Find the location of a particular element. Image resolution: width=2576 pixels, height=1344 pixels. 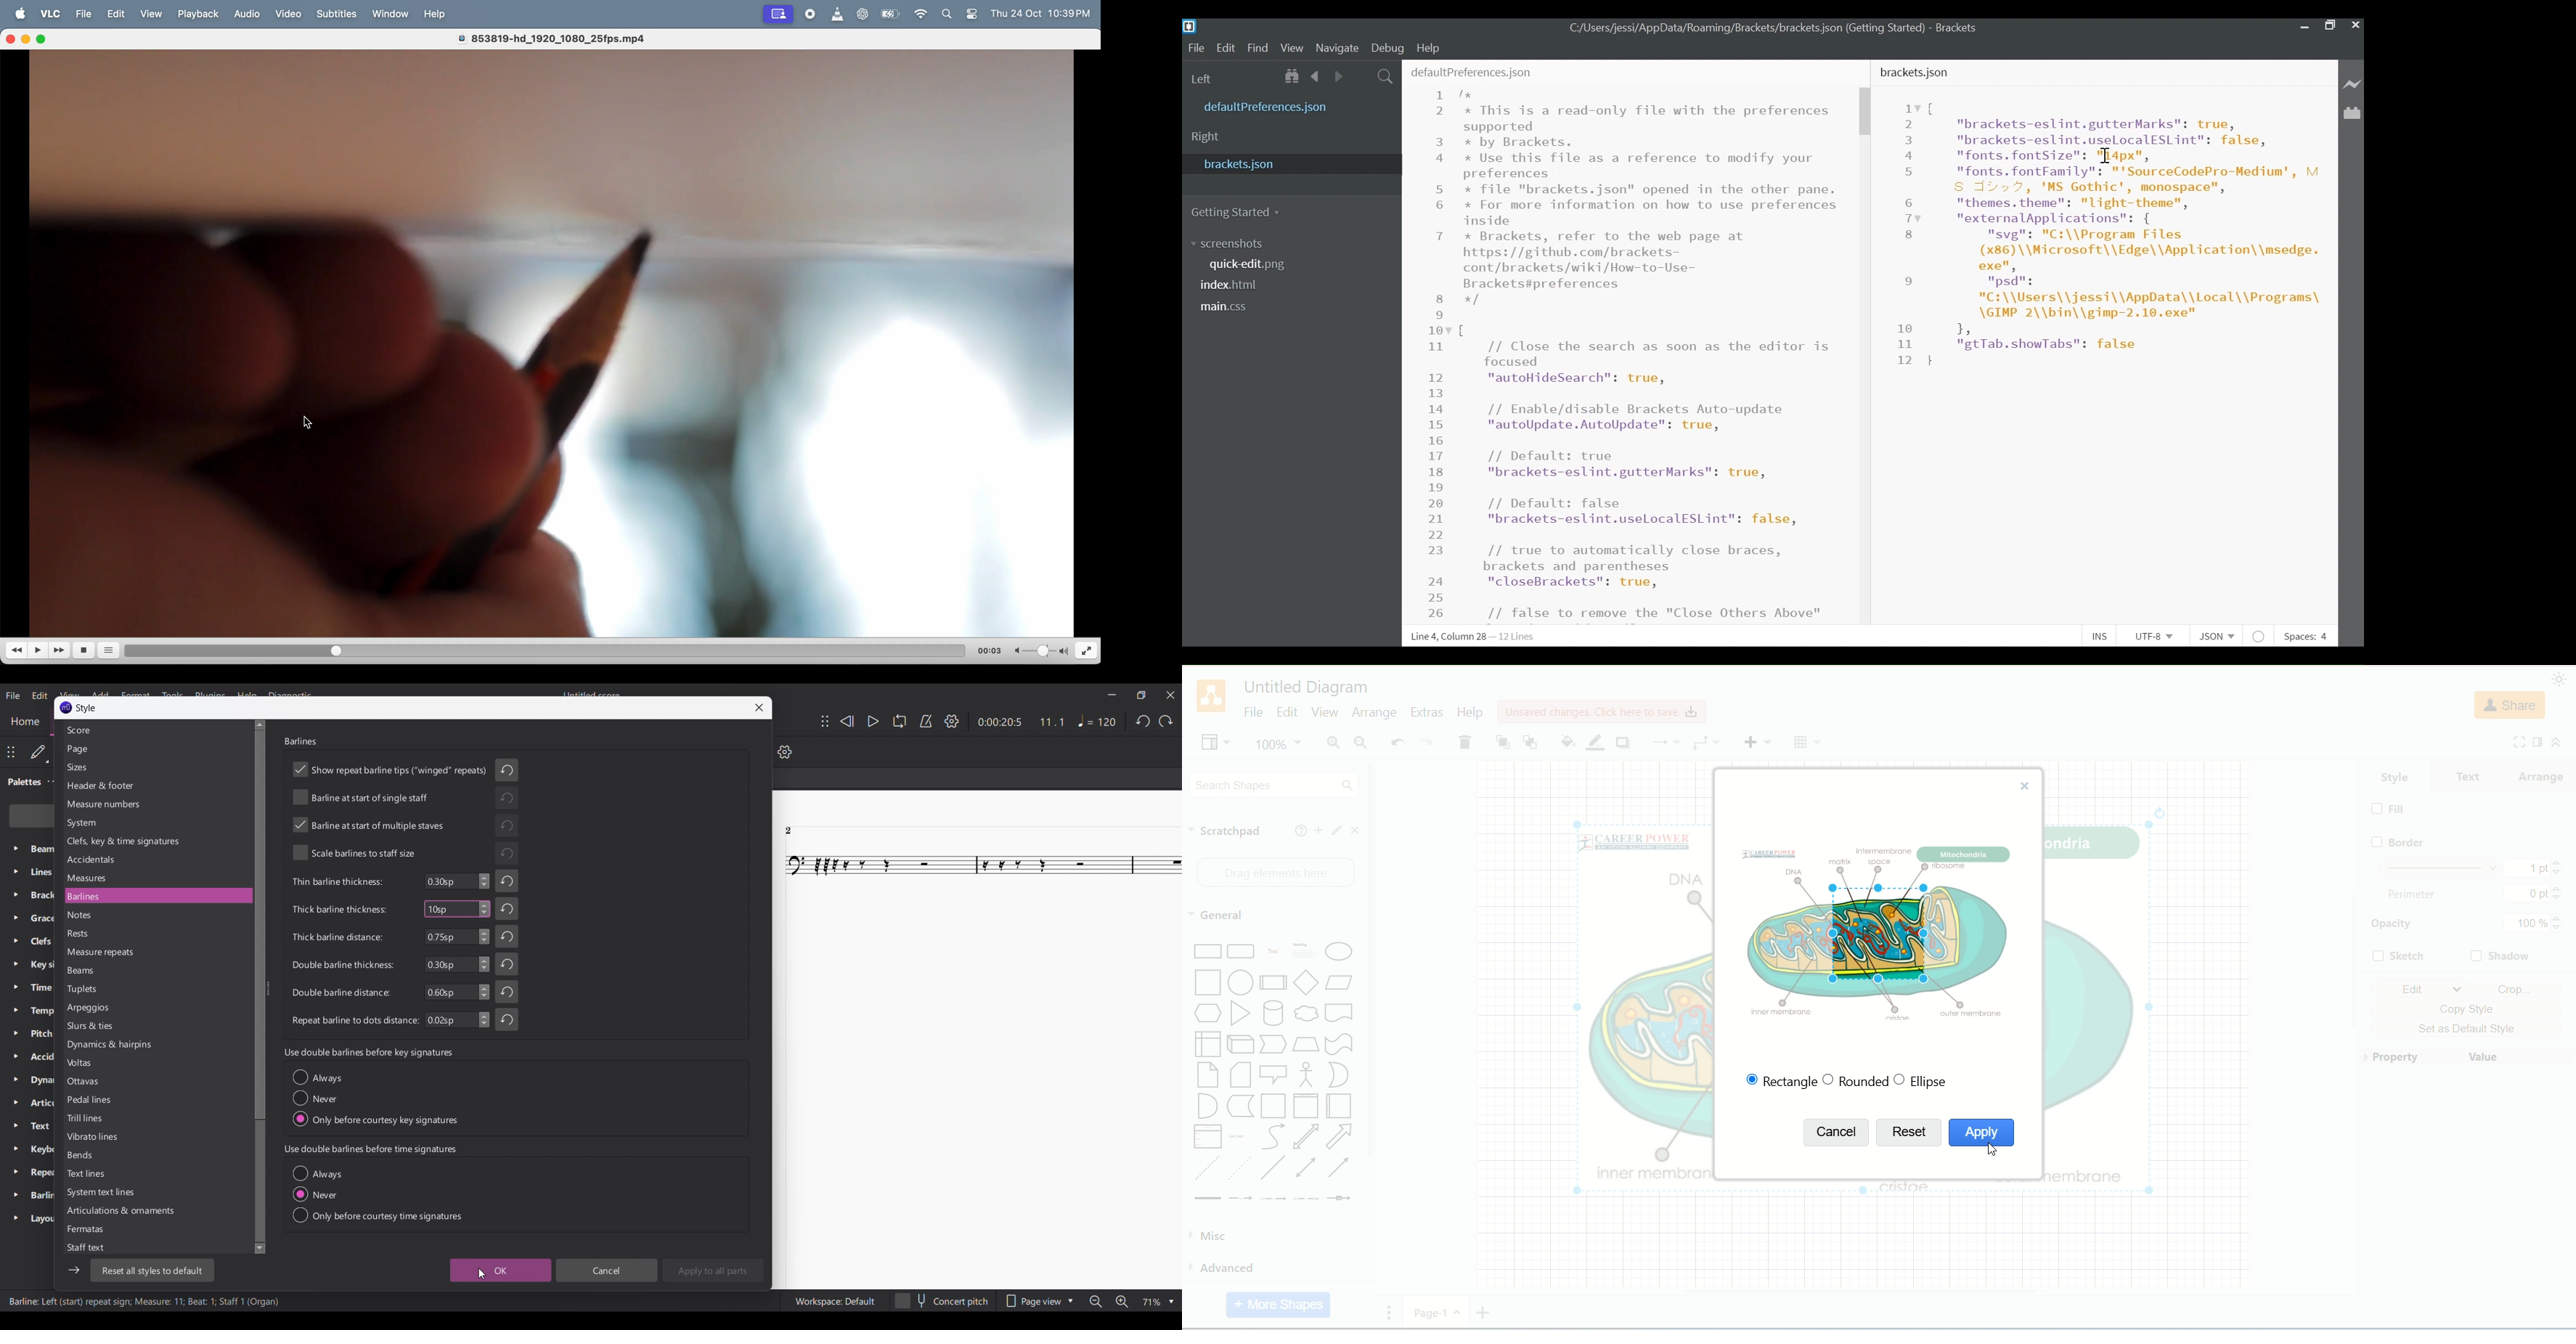

Link is located at coordinates (1207, 1199).